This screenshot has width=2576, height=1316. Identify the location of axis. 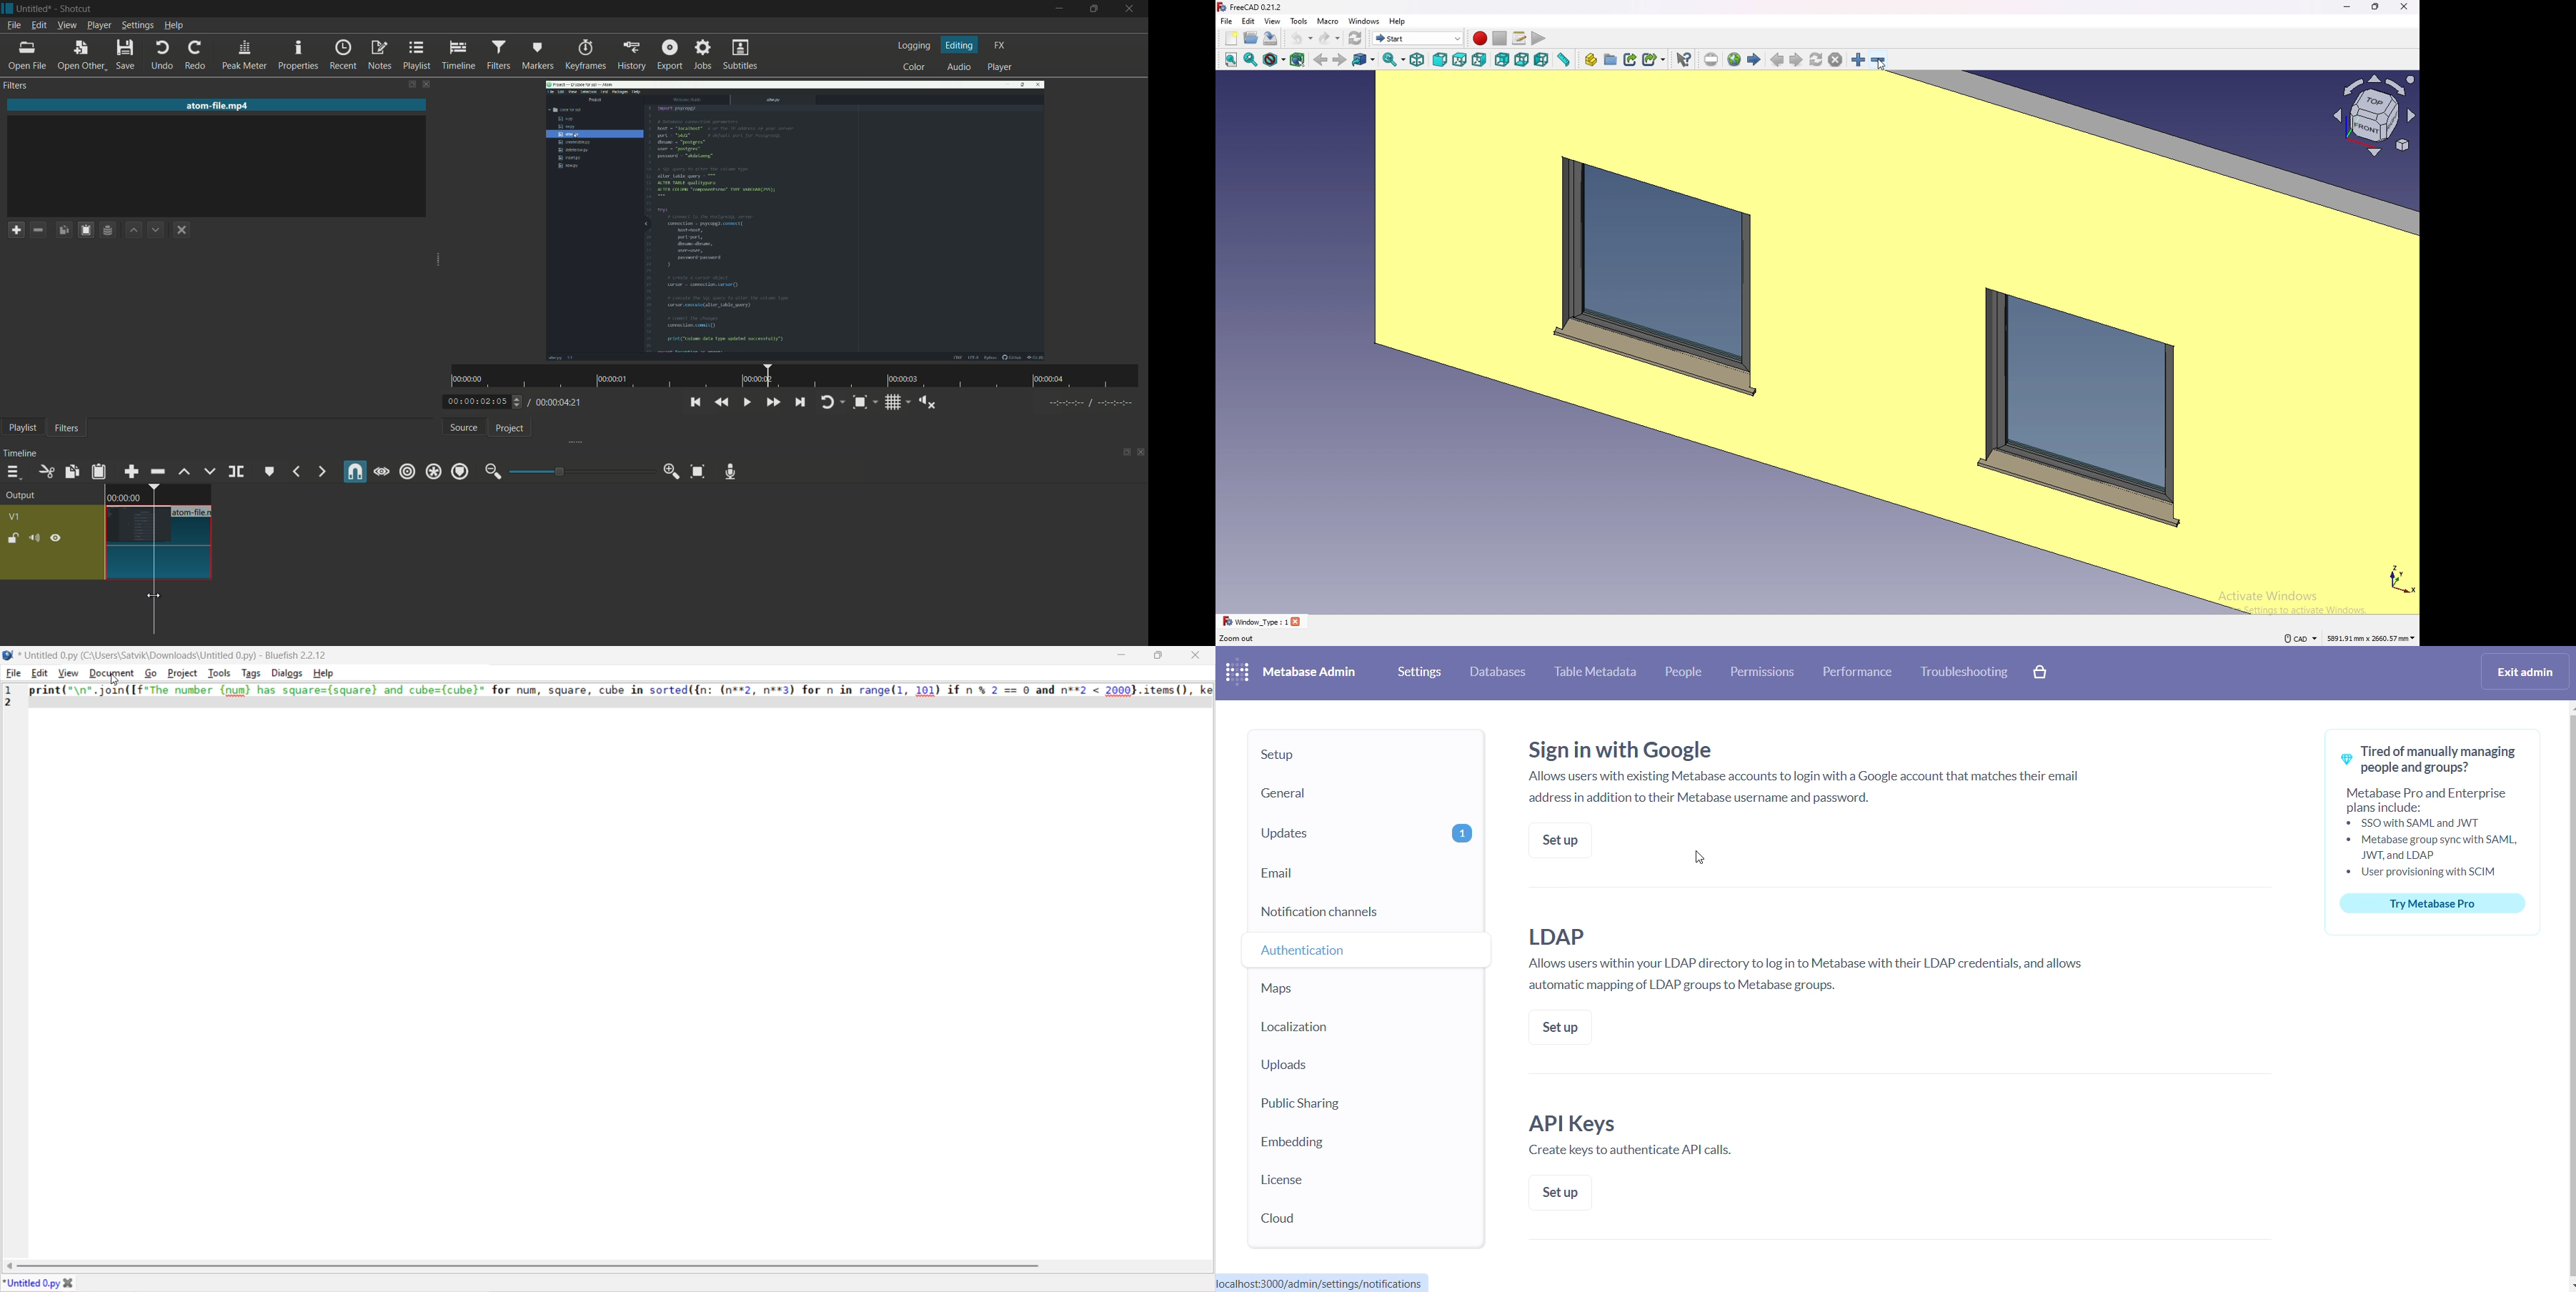
(2400, 577).